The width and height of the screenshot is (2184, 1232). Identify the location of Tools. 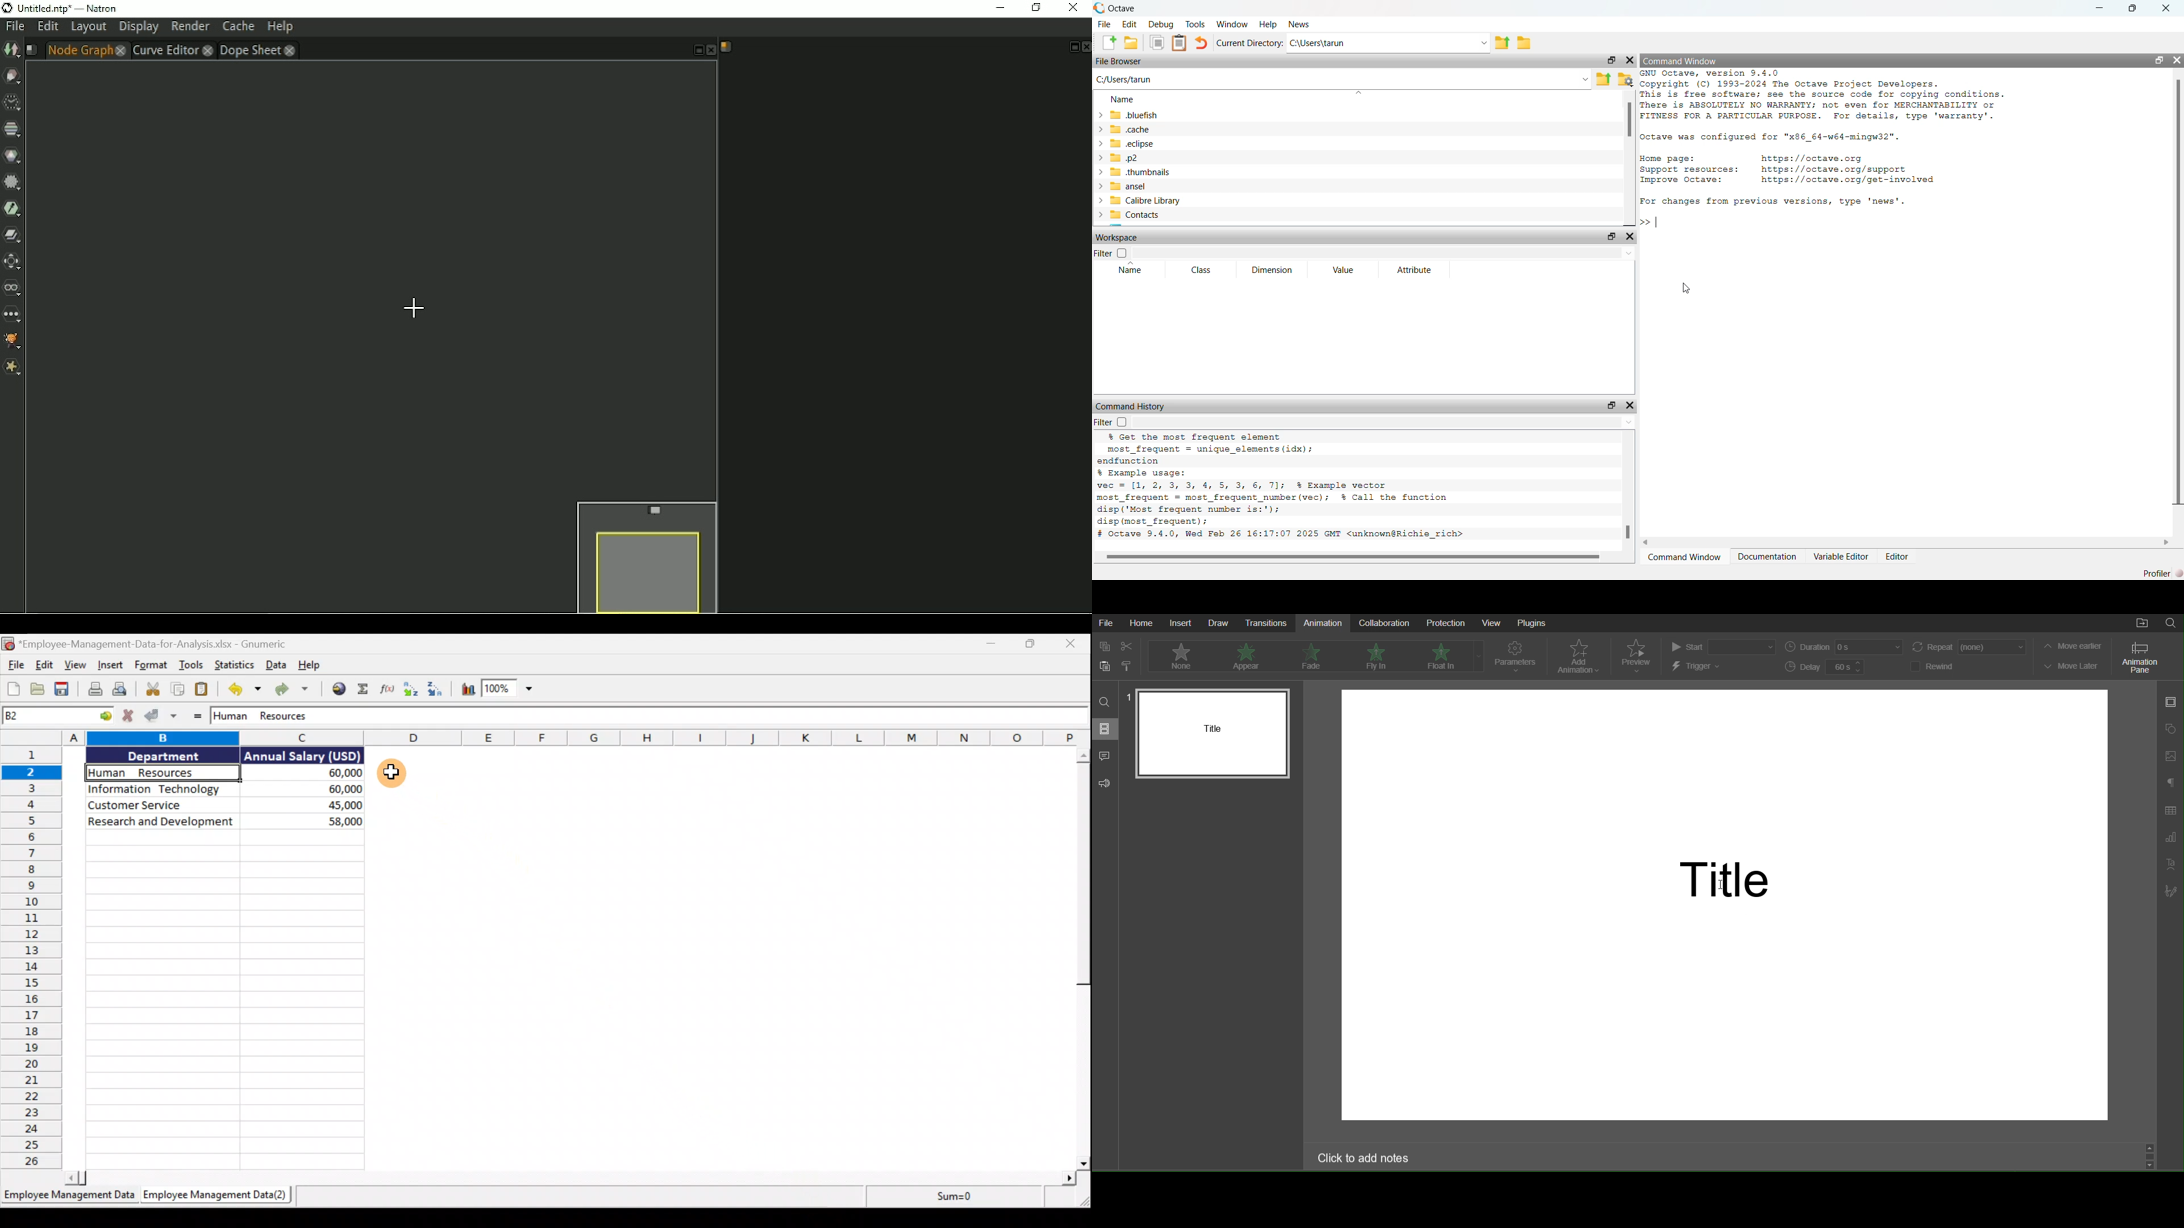
(193, 665).